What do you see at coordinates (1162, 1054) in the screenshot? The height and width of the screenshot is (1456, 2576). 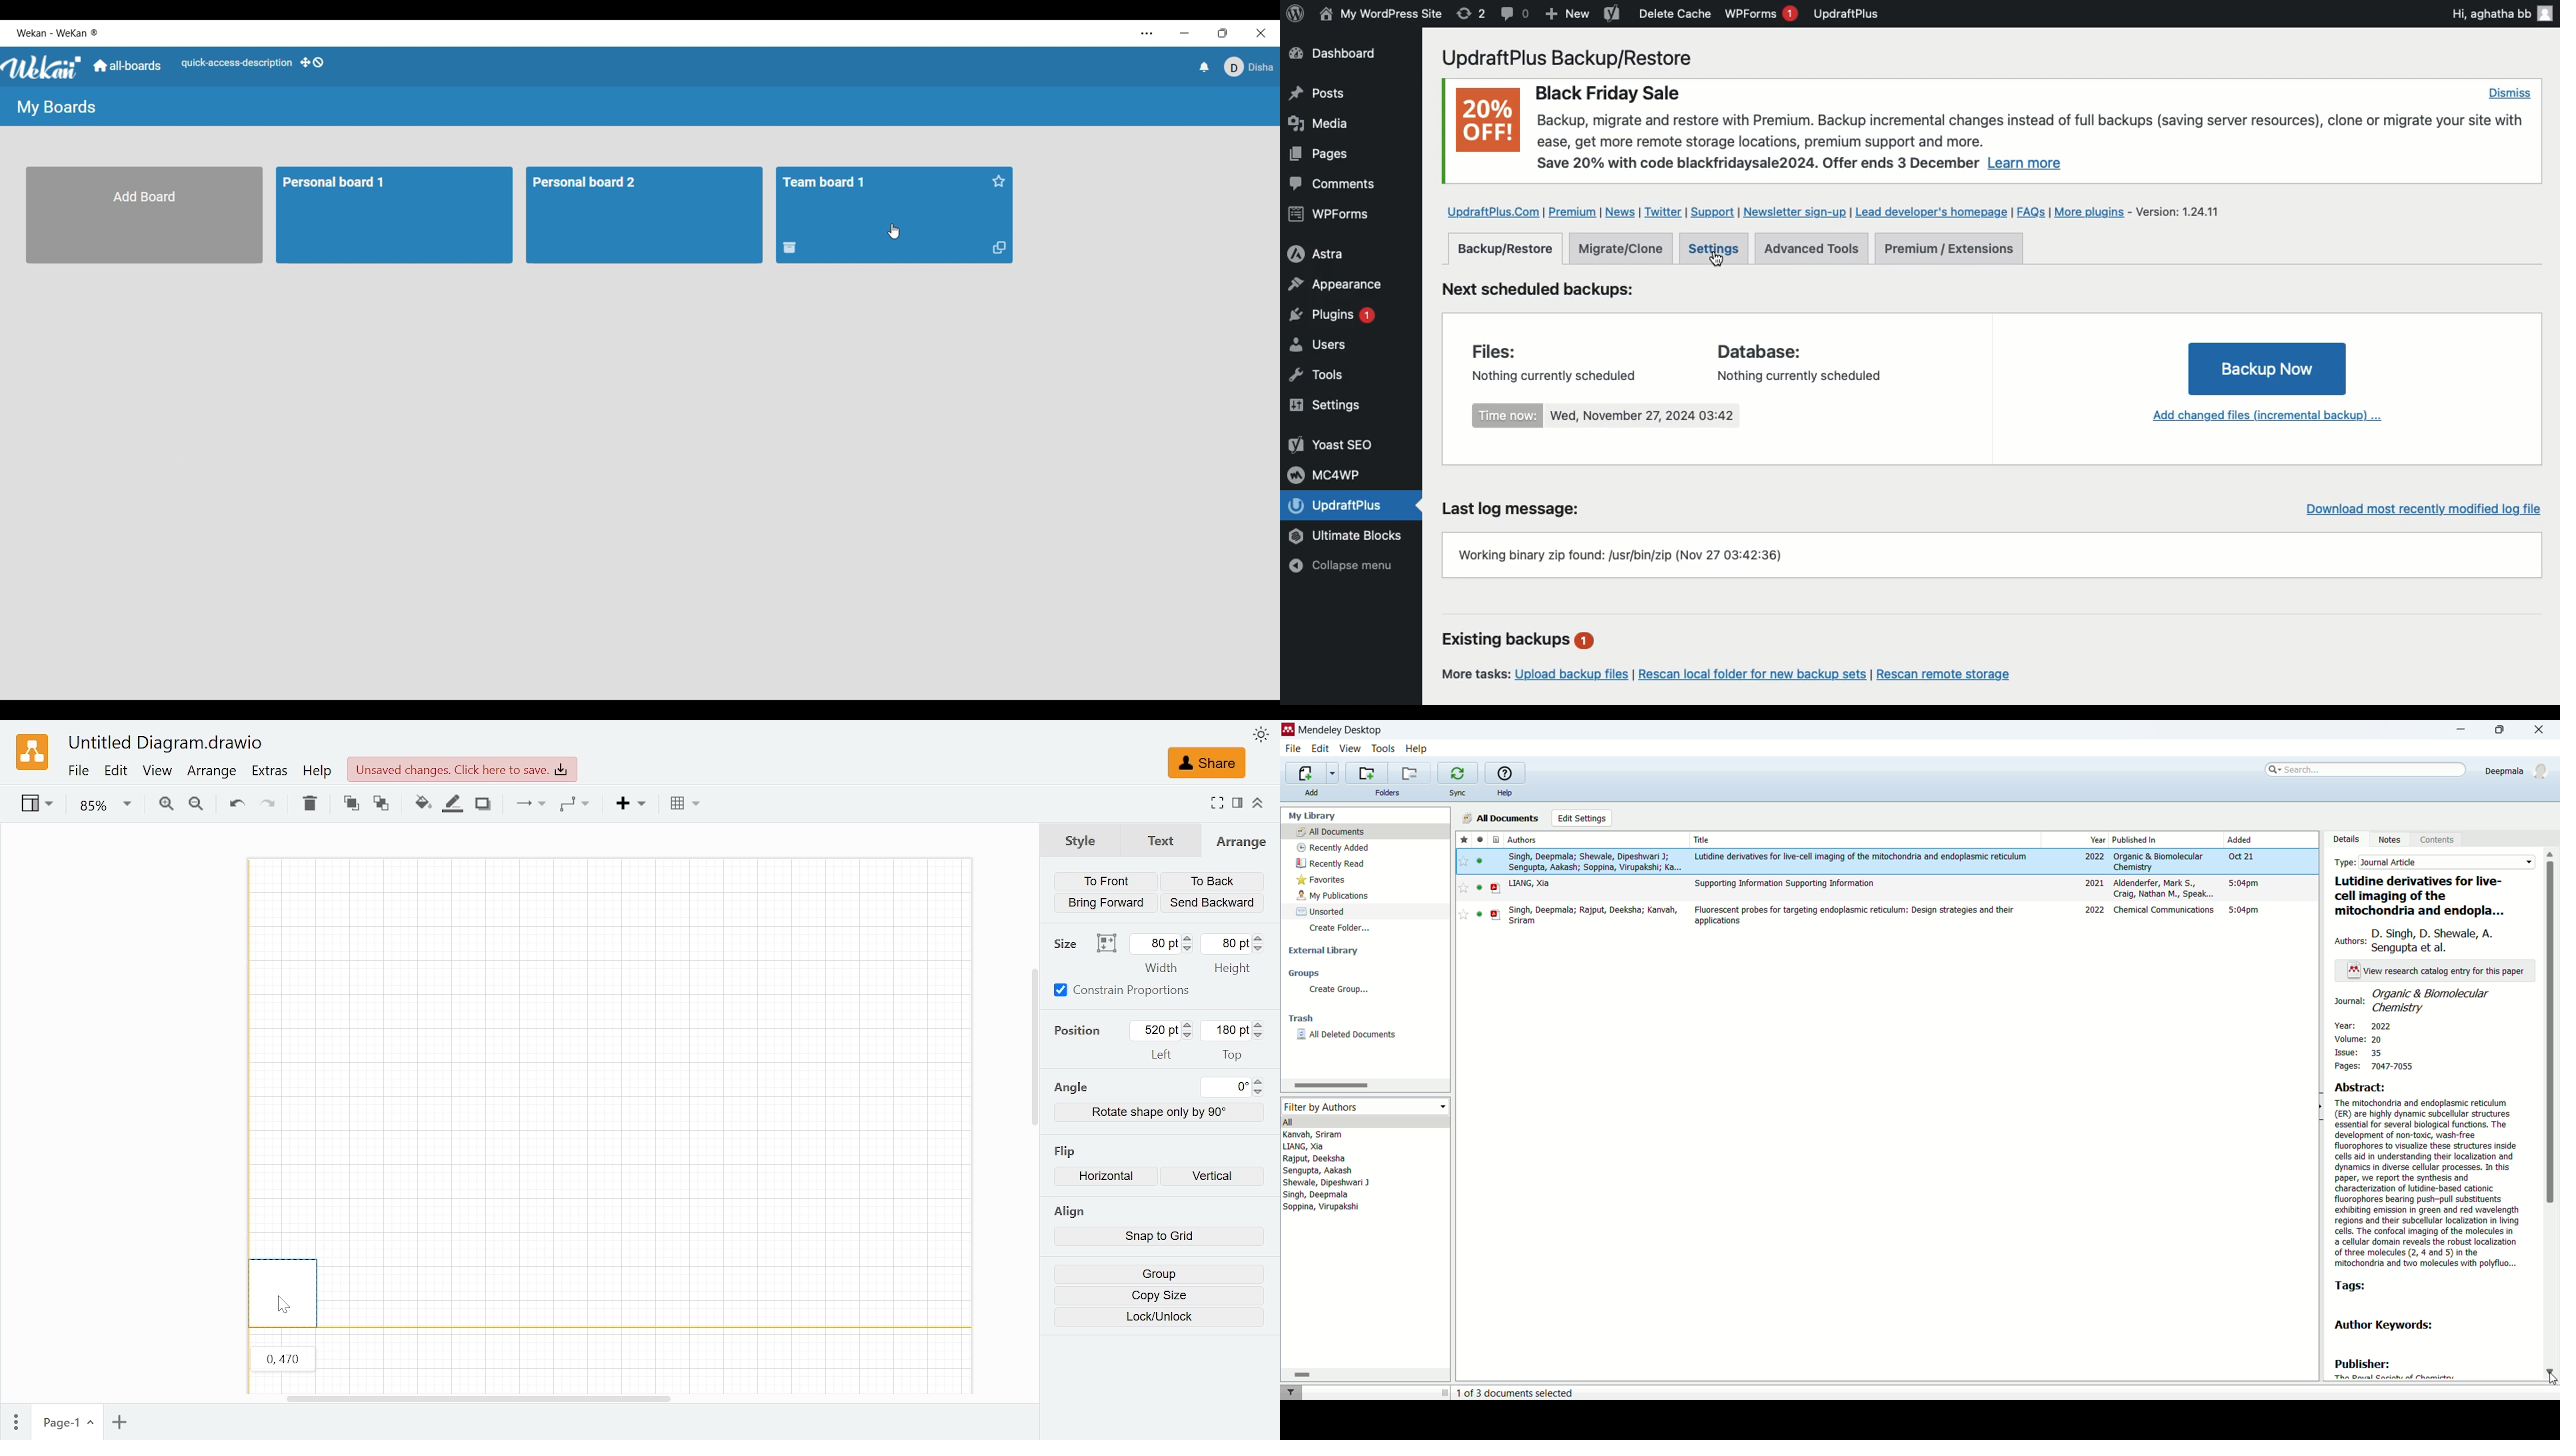 I see `left` at bounding box center [1162, 1054].